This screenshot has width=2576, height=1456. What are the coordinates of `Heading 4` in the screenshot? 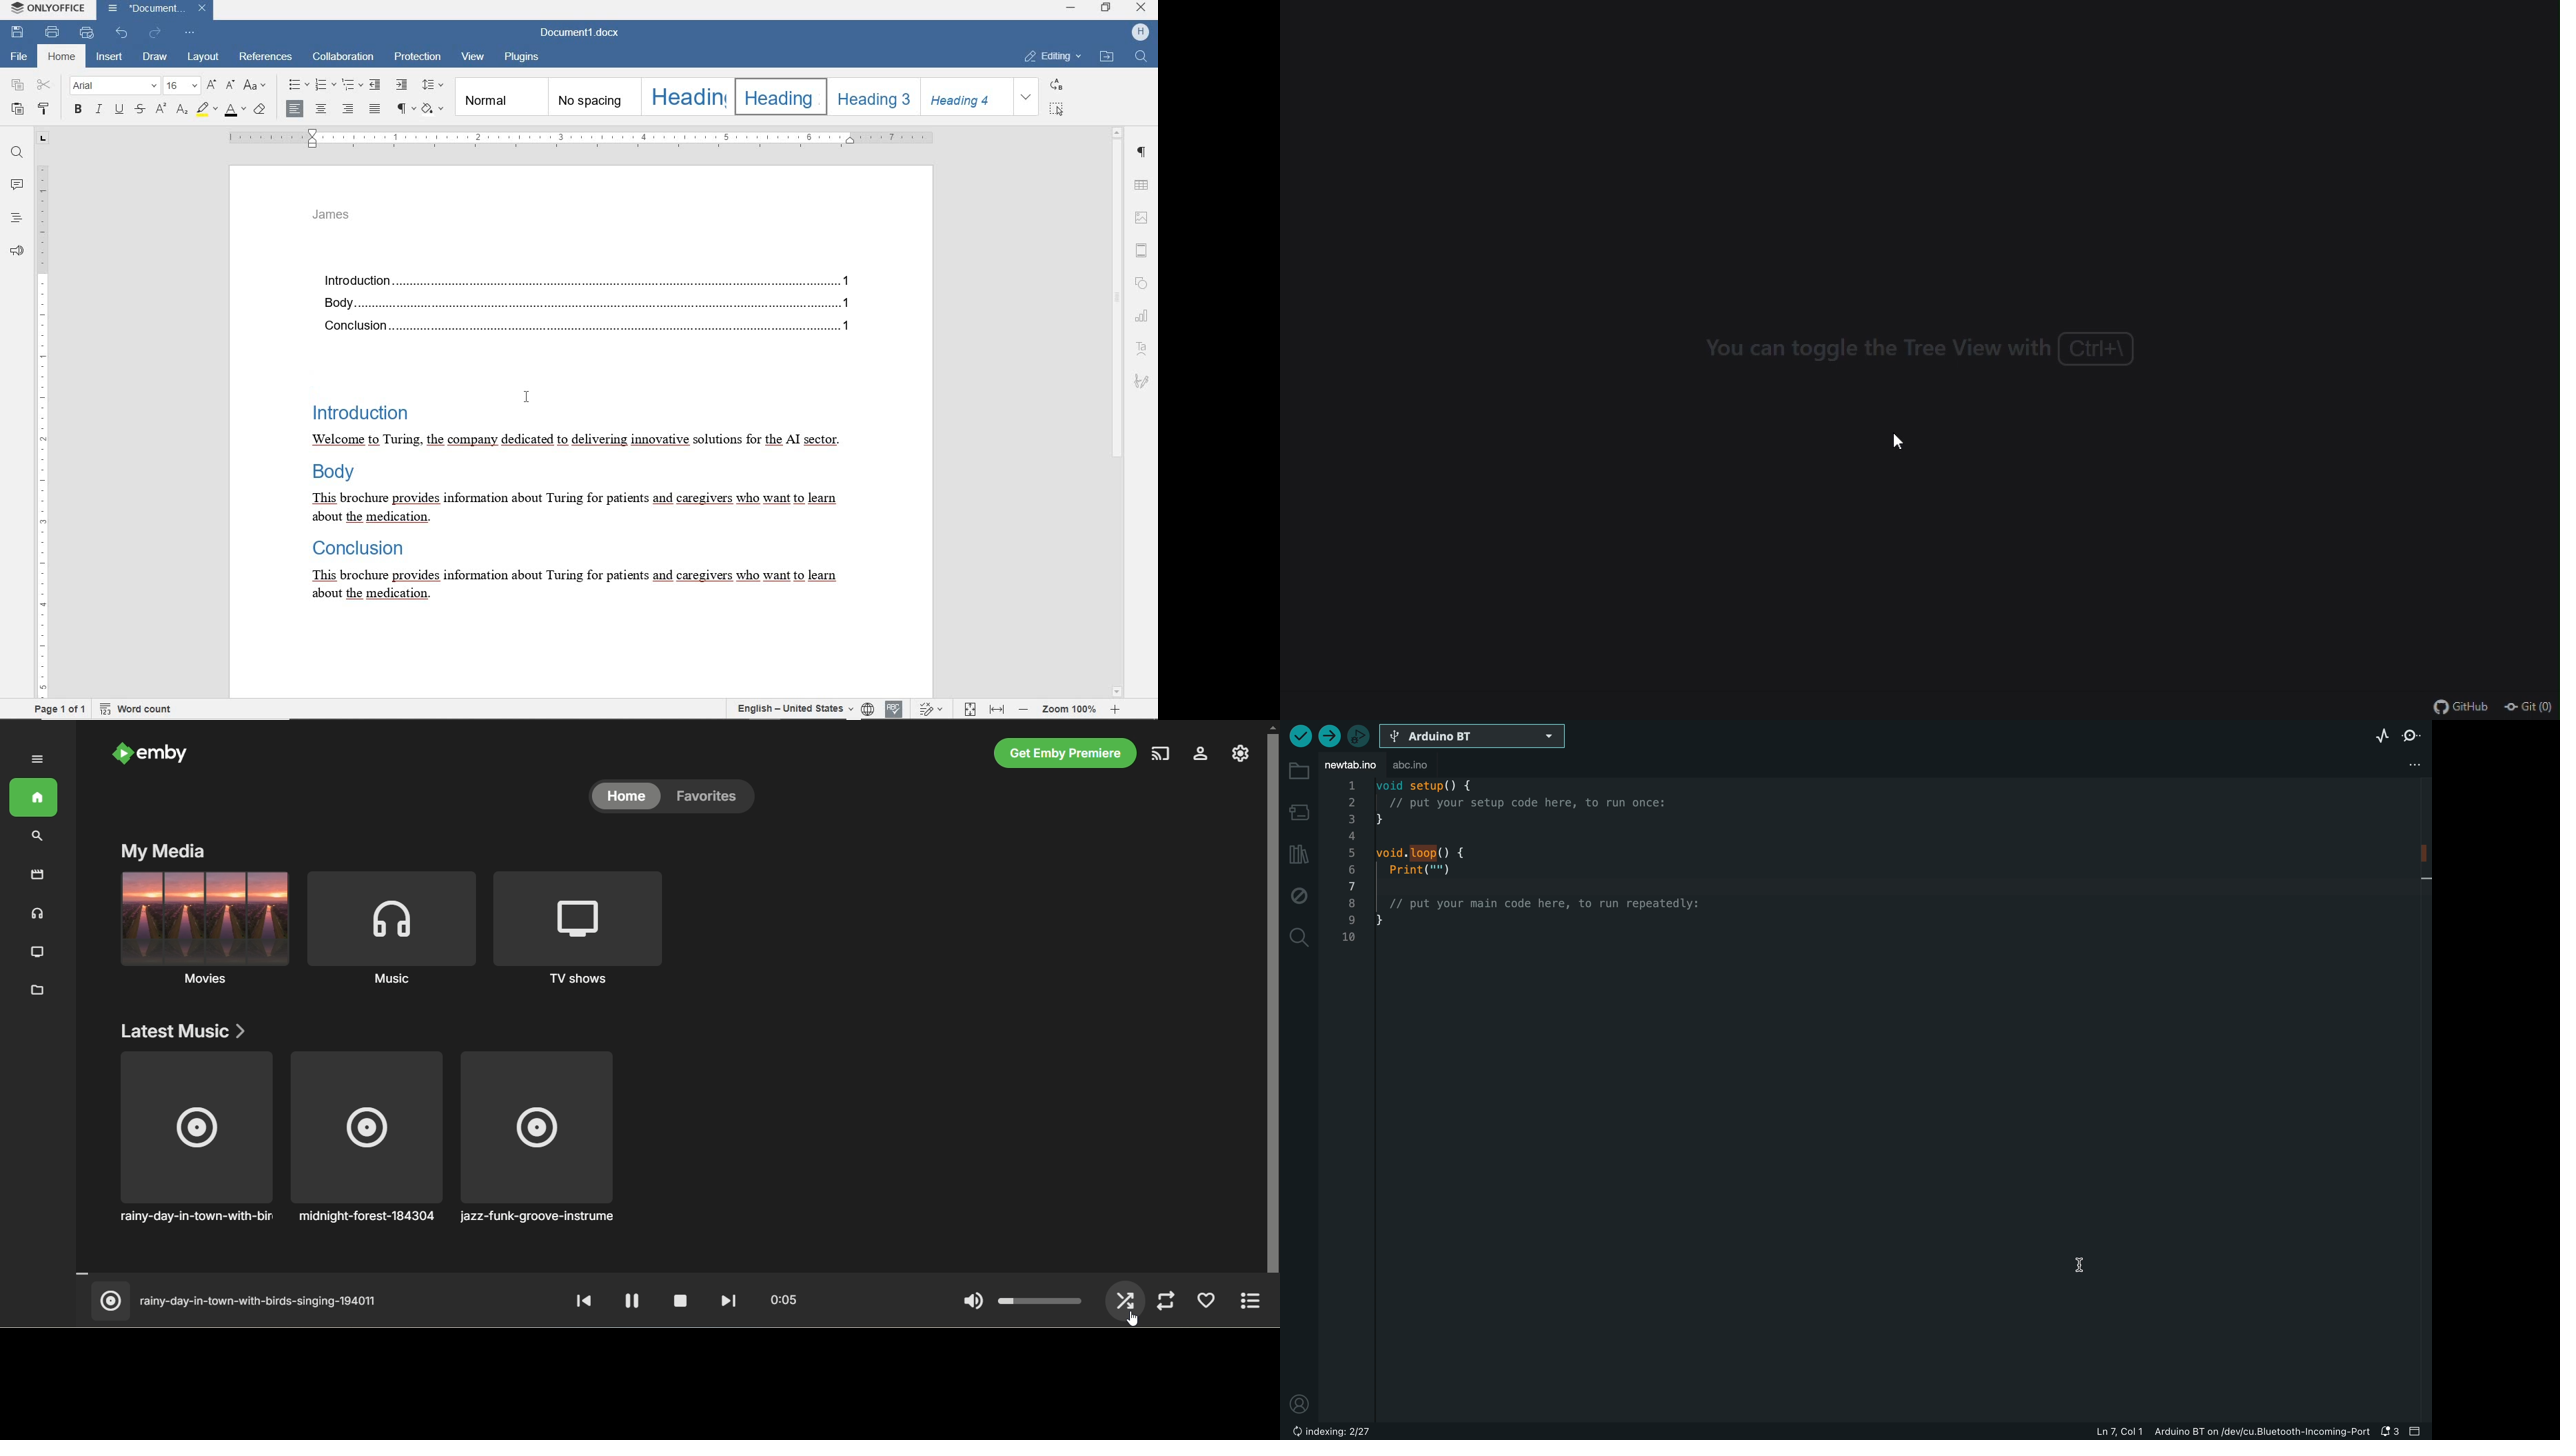 It's located at (966, 97).